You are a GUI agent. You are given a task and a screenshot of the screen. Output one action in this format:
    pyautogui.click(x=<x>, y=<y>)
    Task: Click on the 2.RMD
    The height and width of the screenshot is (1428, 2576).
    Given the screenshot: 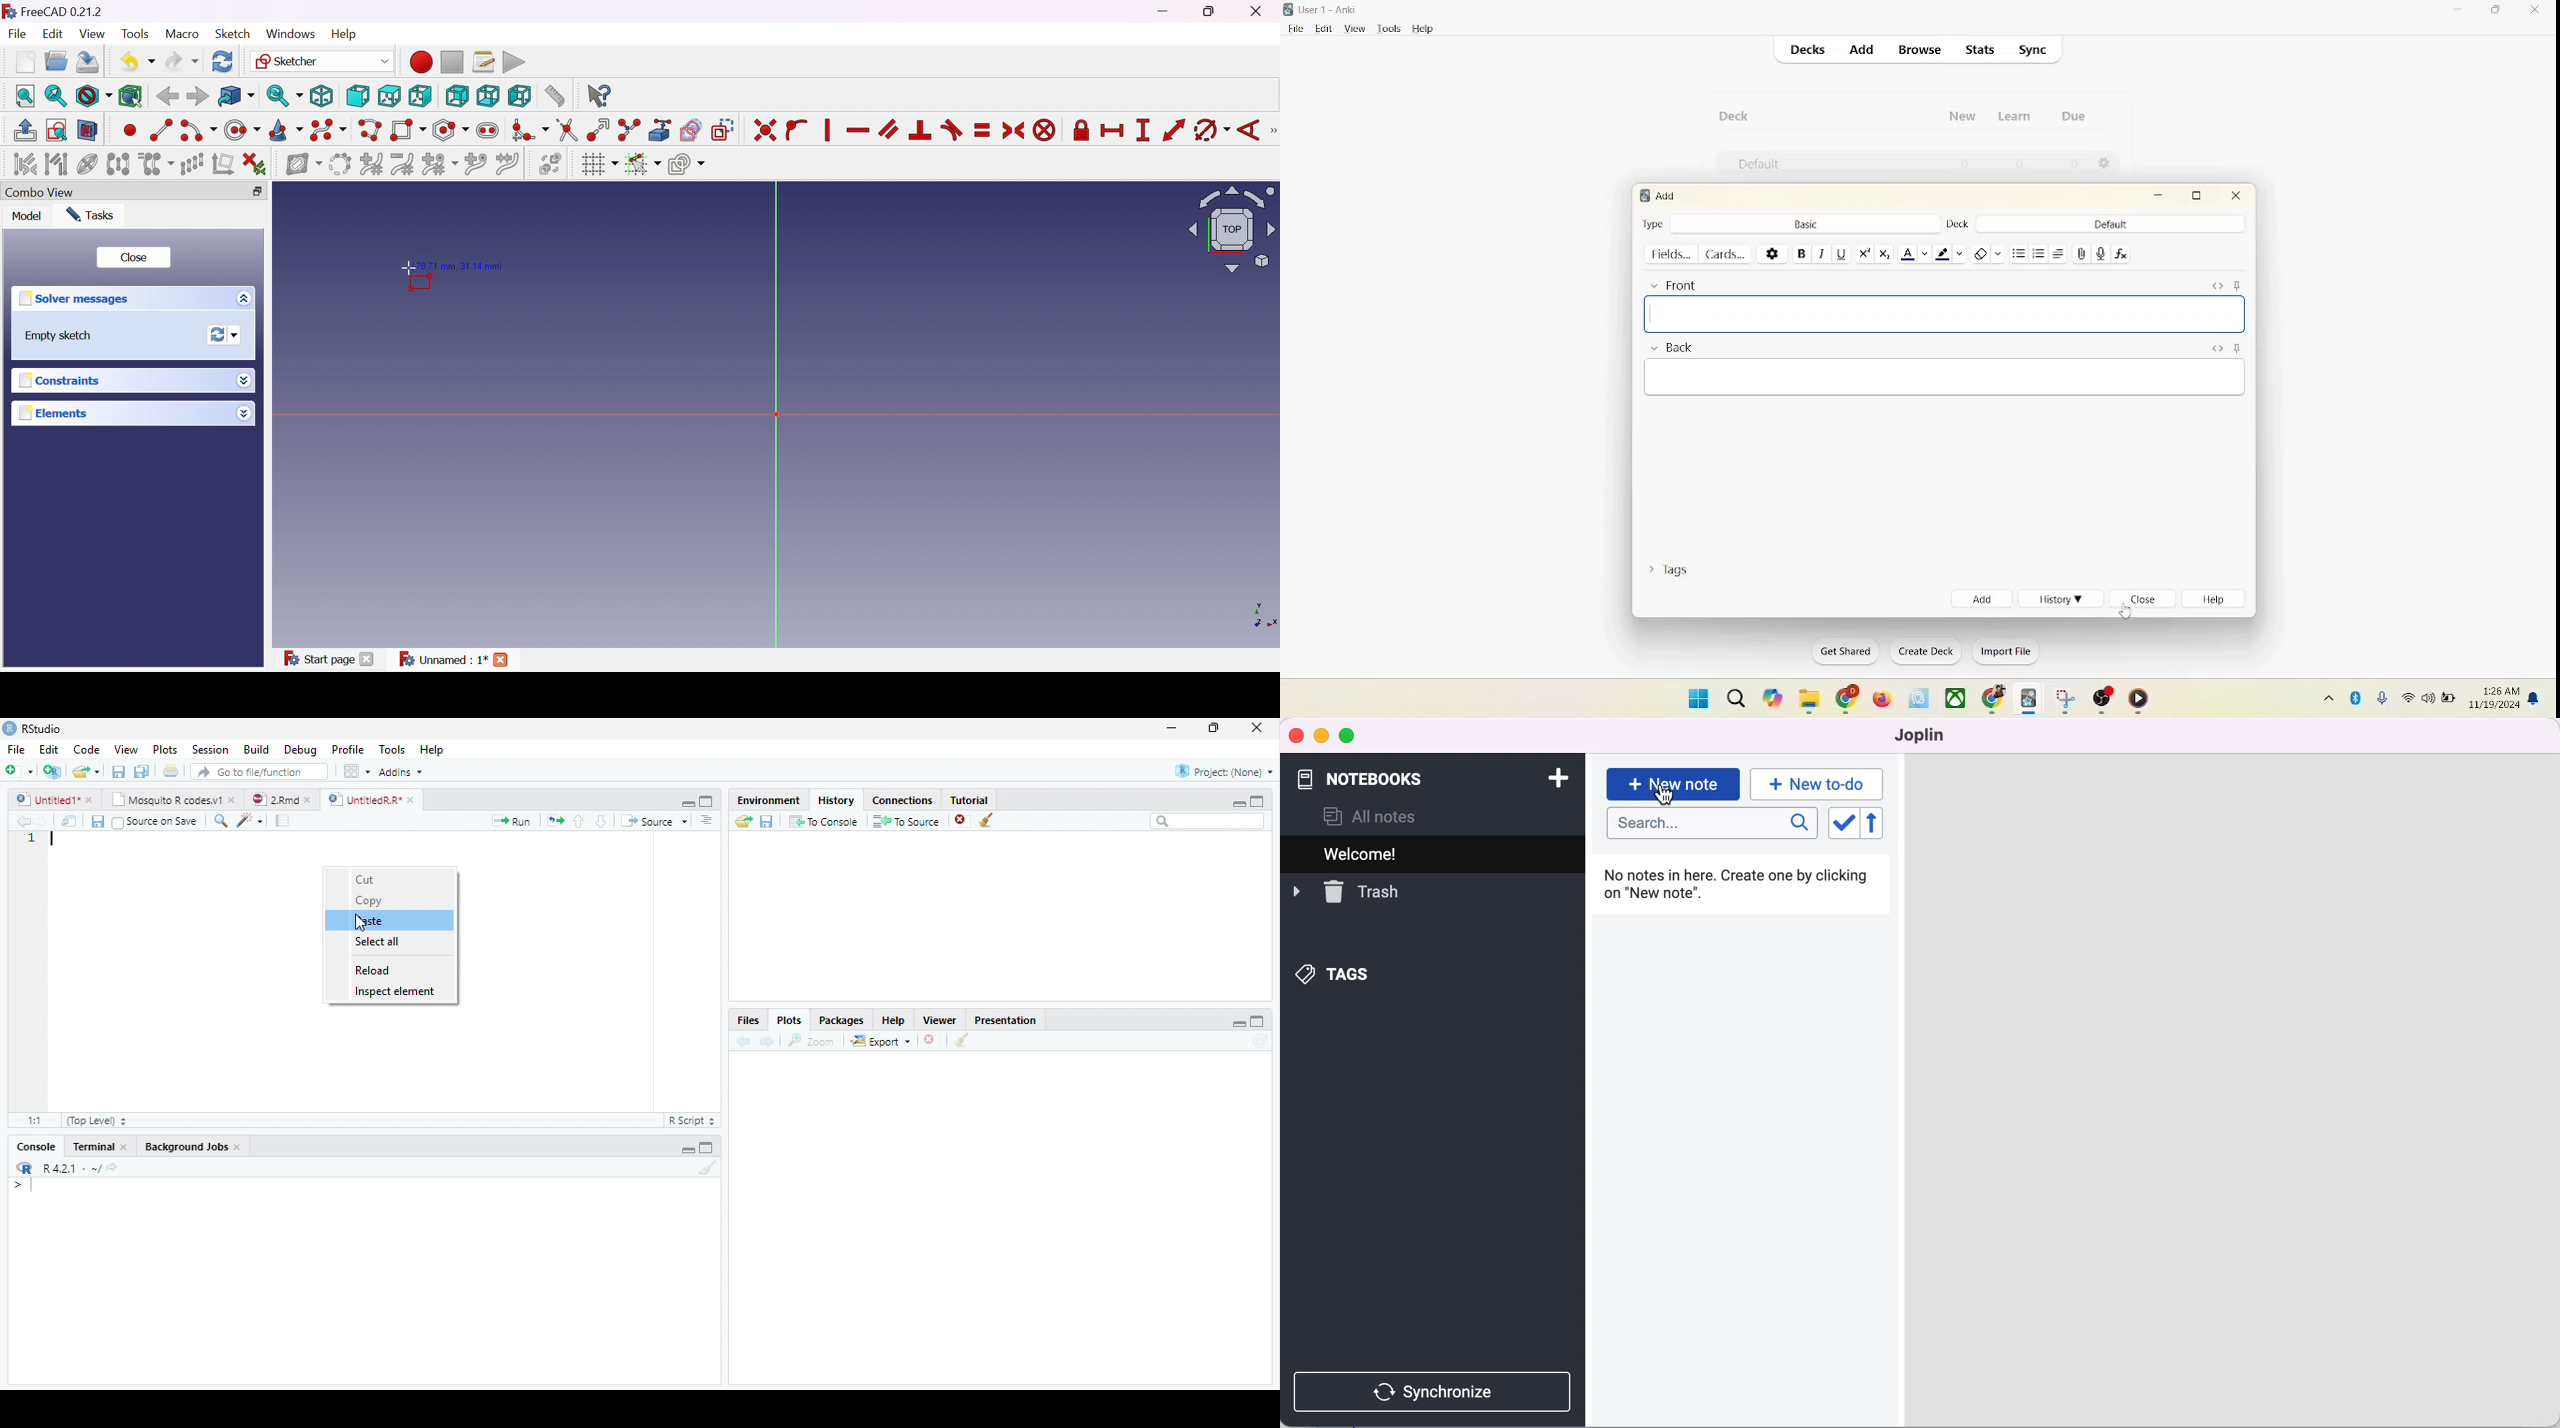 What is the action you would take?
    pyautogui.click(x=281, y=800)
    